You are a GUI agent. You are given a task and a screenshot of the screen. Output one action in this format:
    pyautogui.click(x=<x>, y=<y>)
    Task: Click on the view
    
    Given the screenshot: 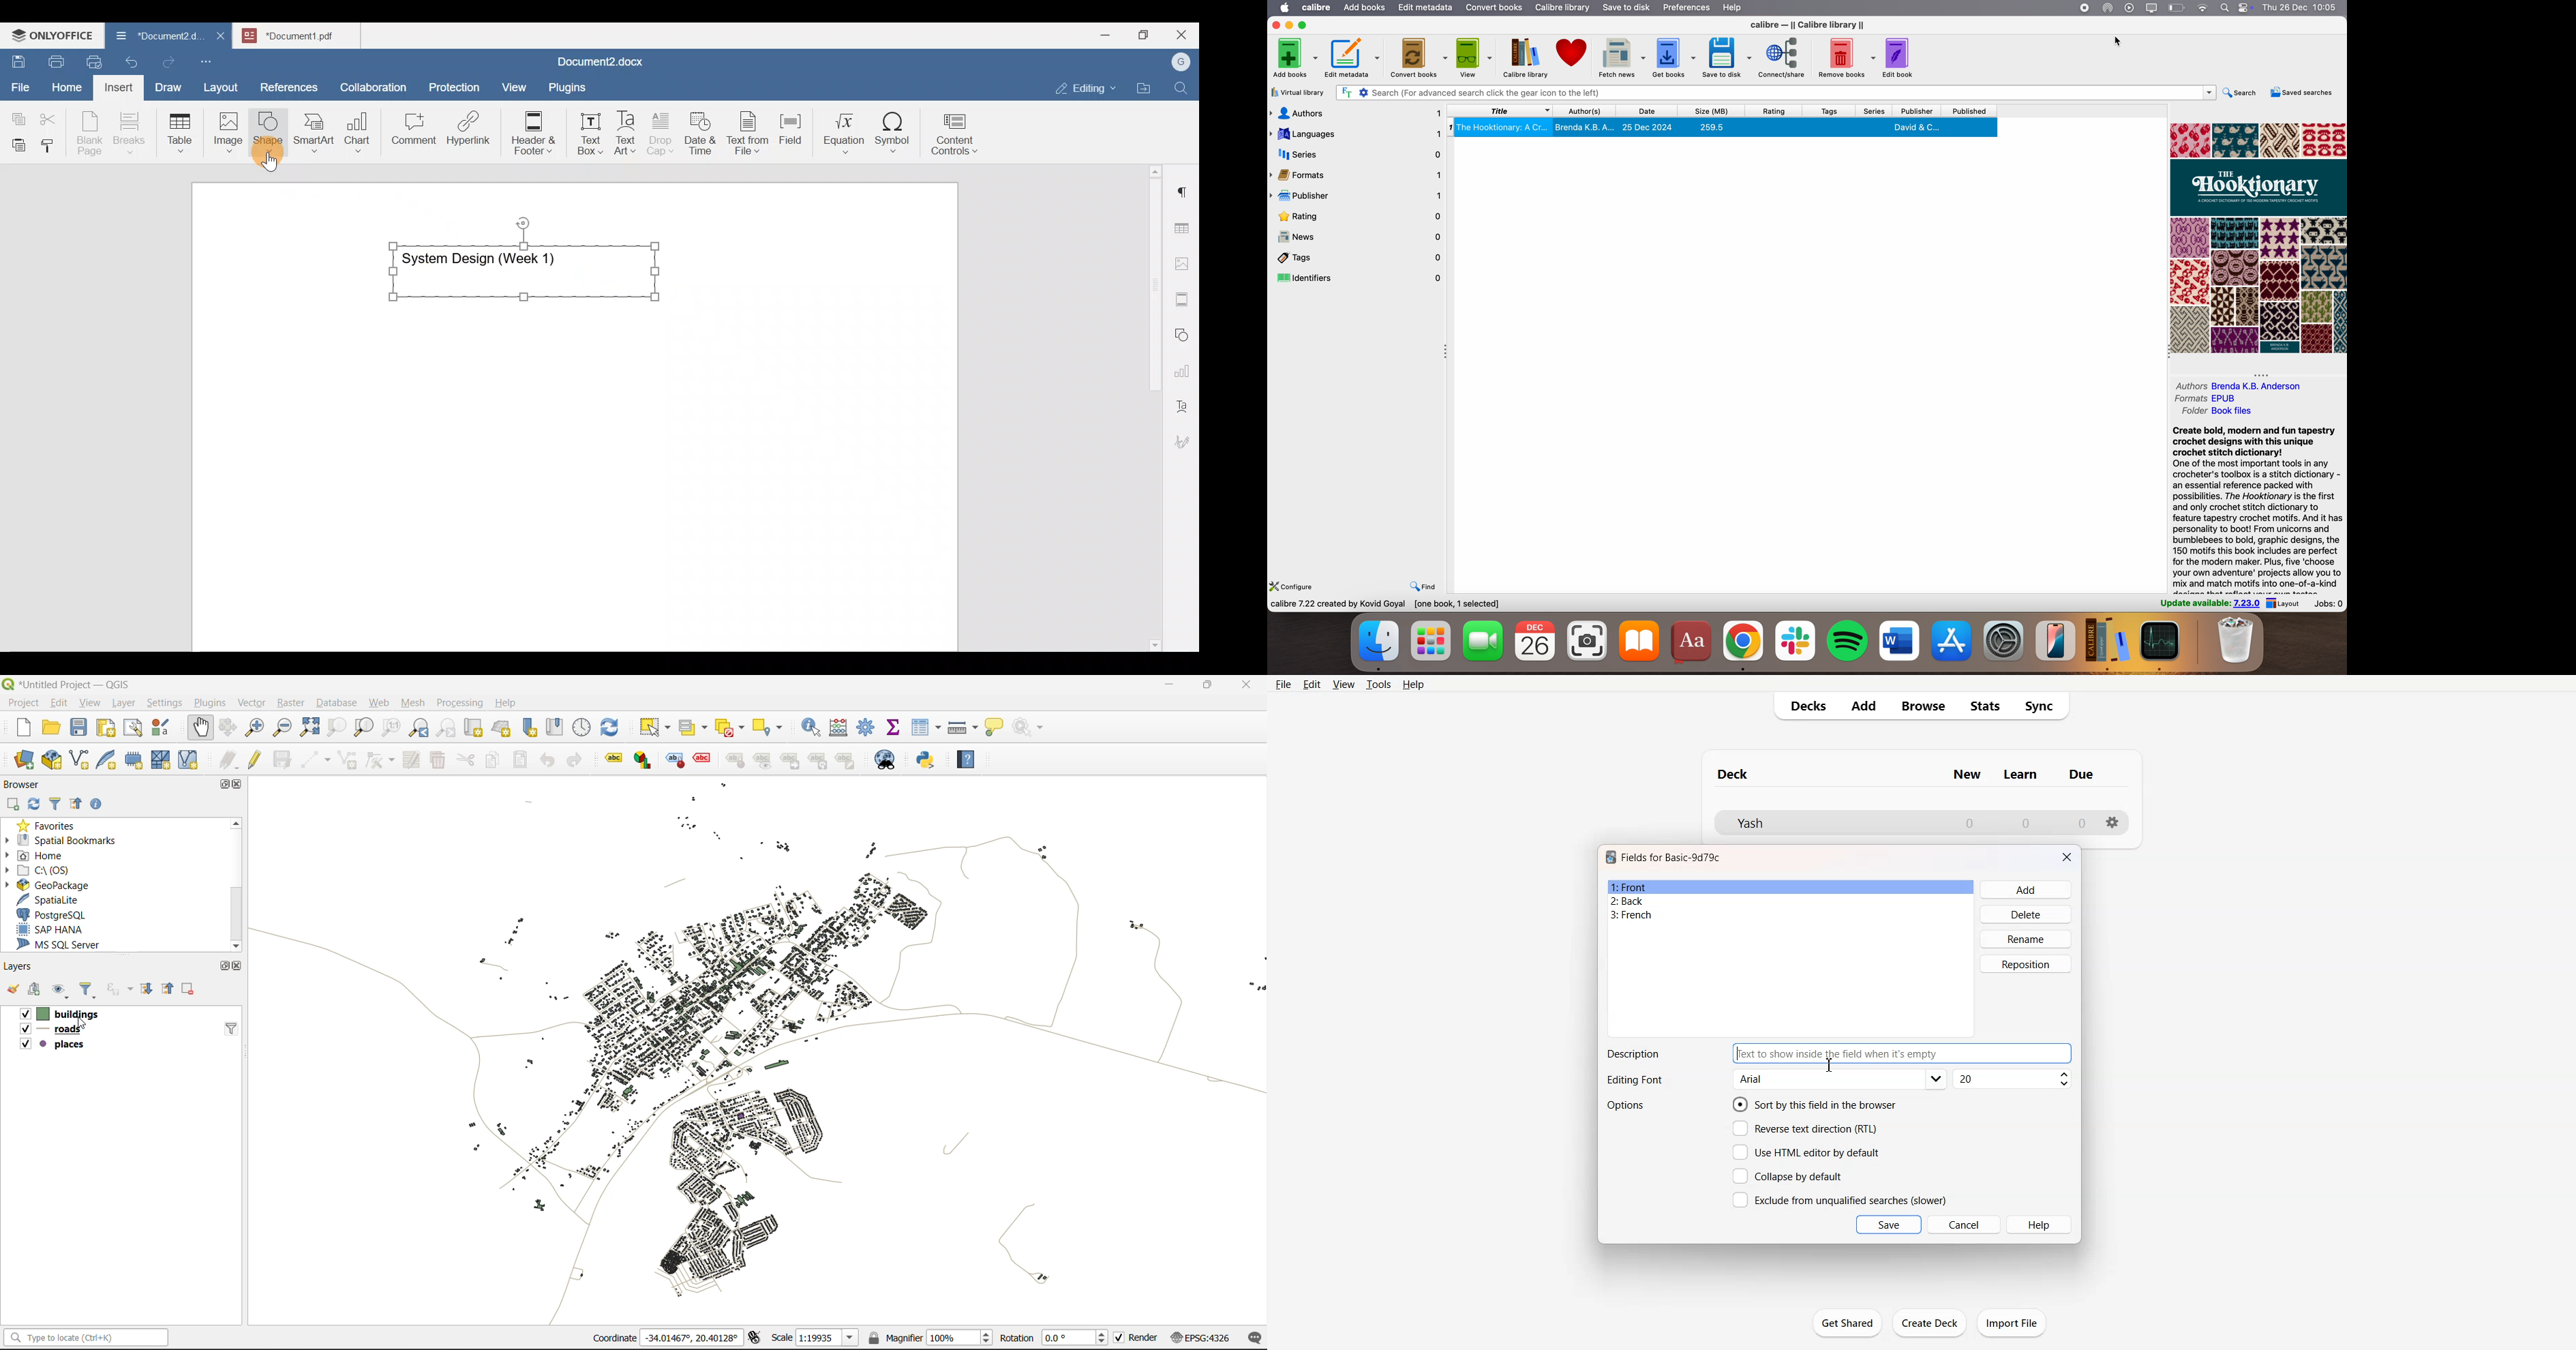 What is the action you would take?
    pyautogui.click(x=90, y=704)
    